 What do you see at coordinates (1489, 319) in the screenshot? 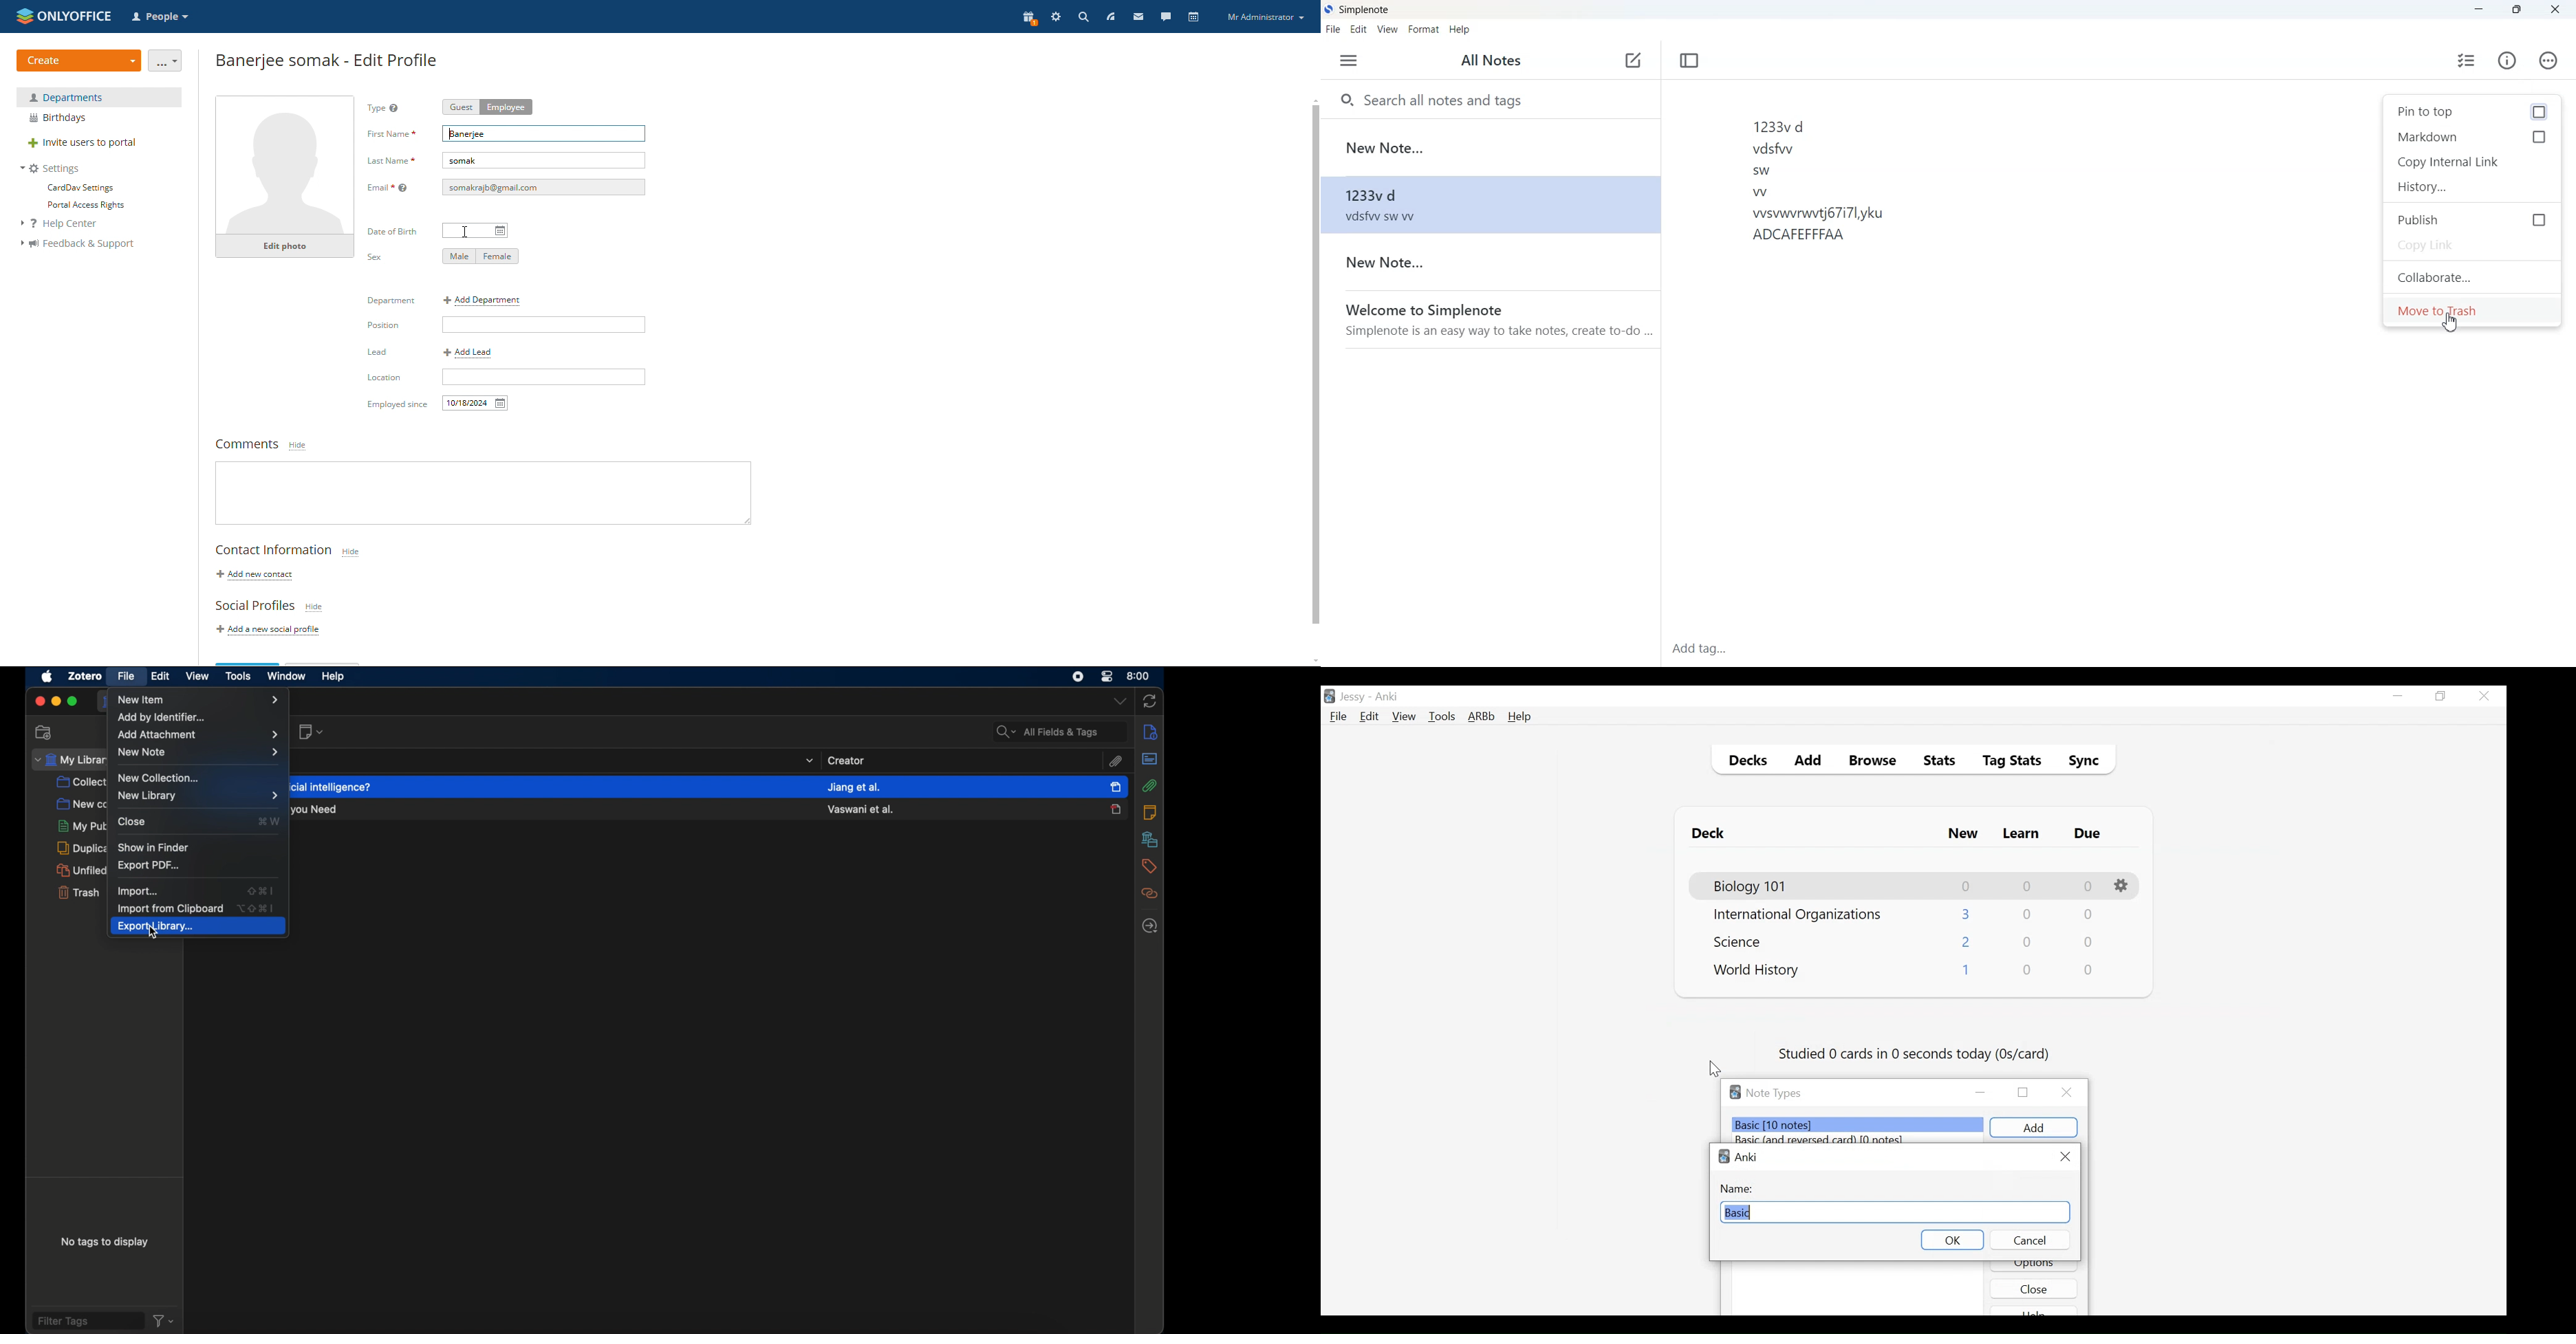
I see `welcome to simplenote` at bounding box center [1489, 319].